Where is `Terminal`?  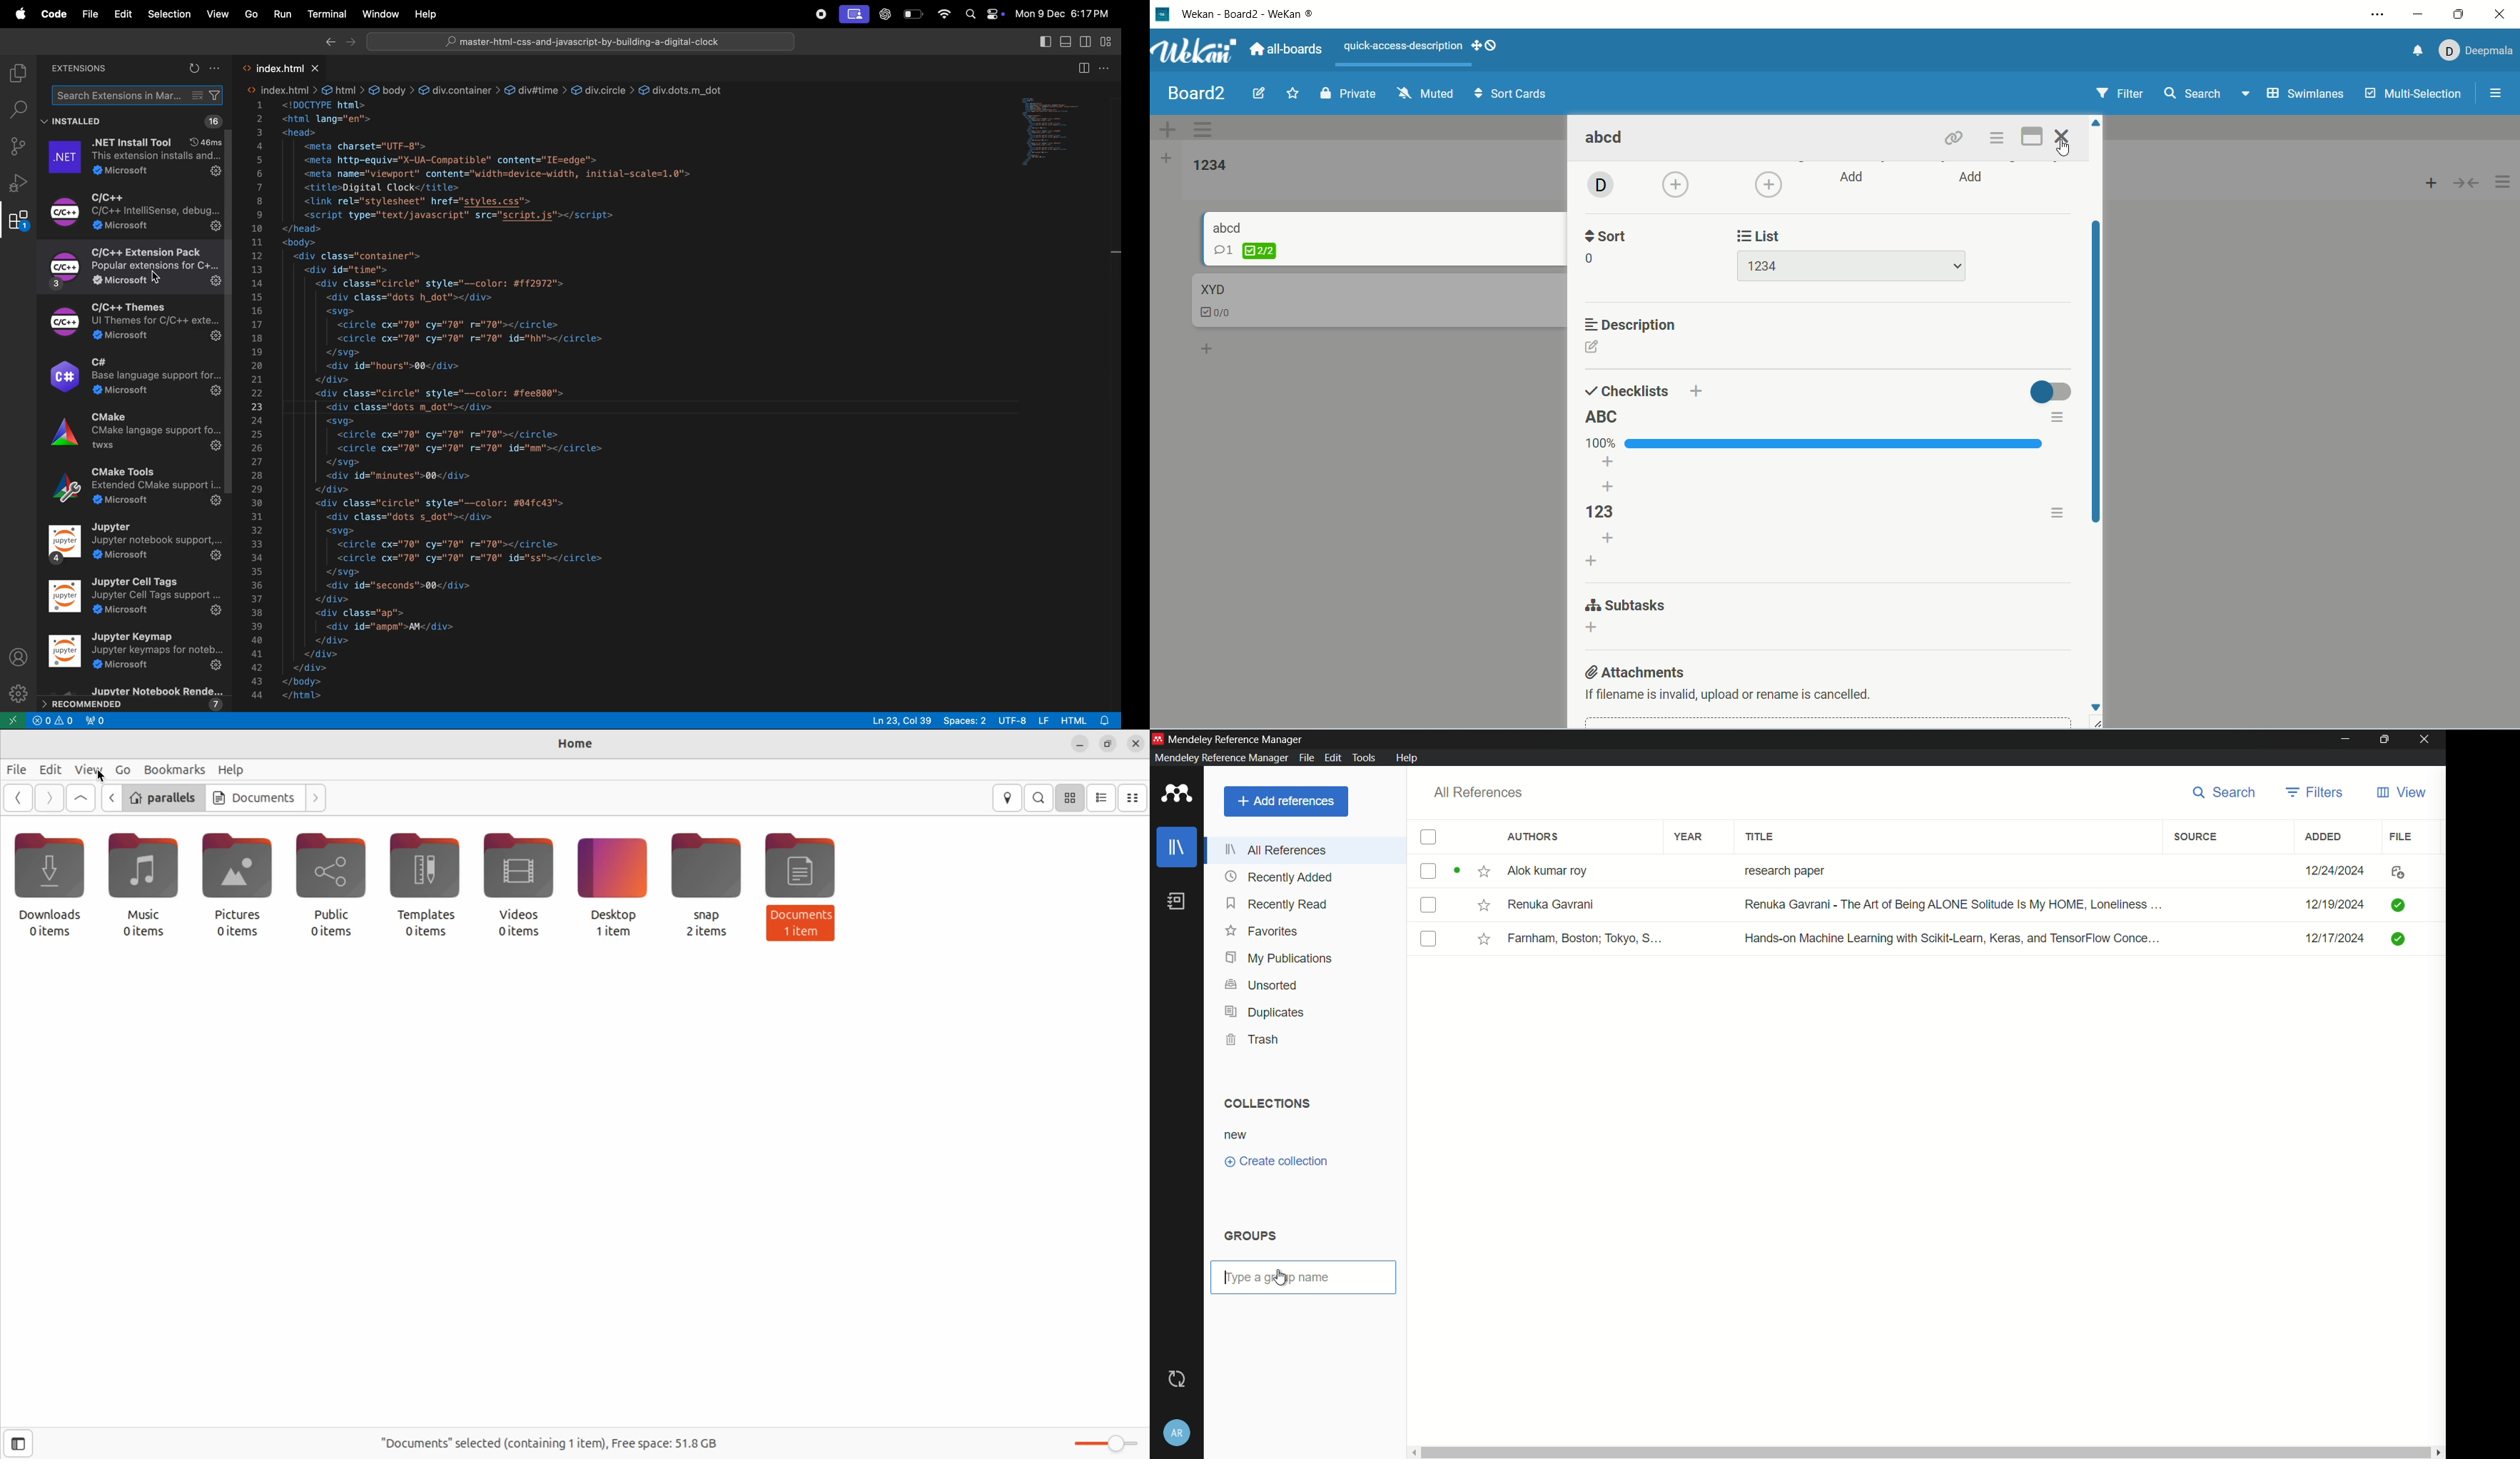
Terminal is located at coordinates (325, 15).